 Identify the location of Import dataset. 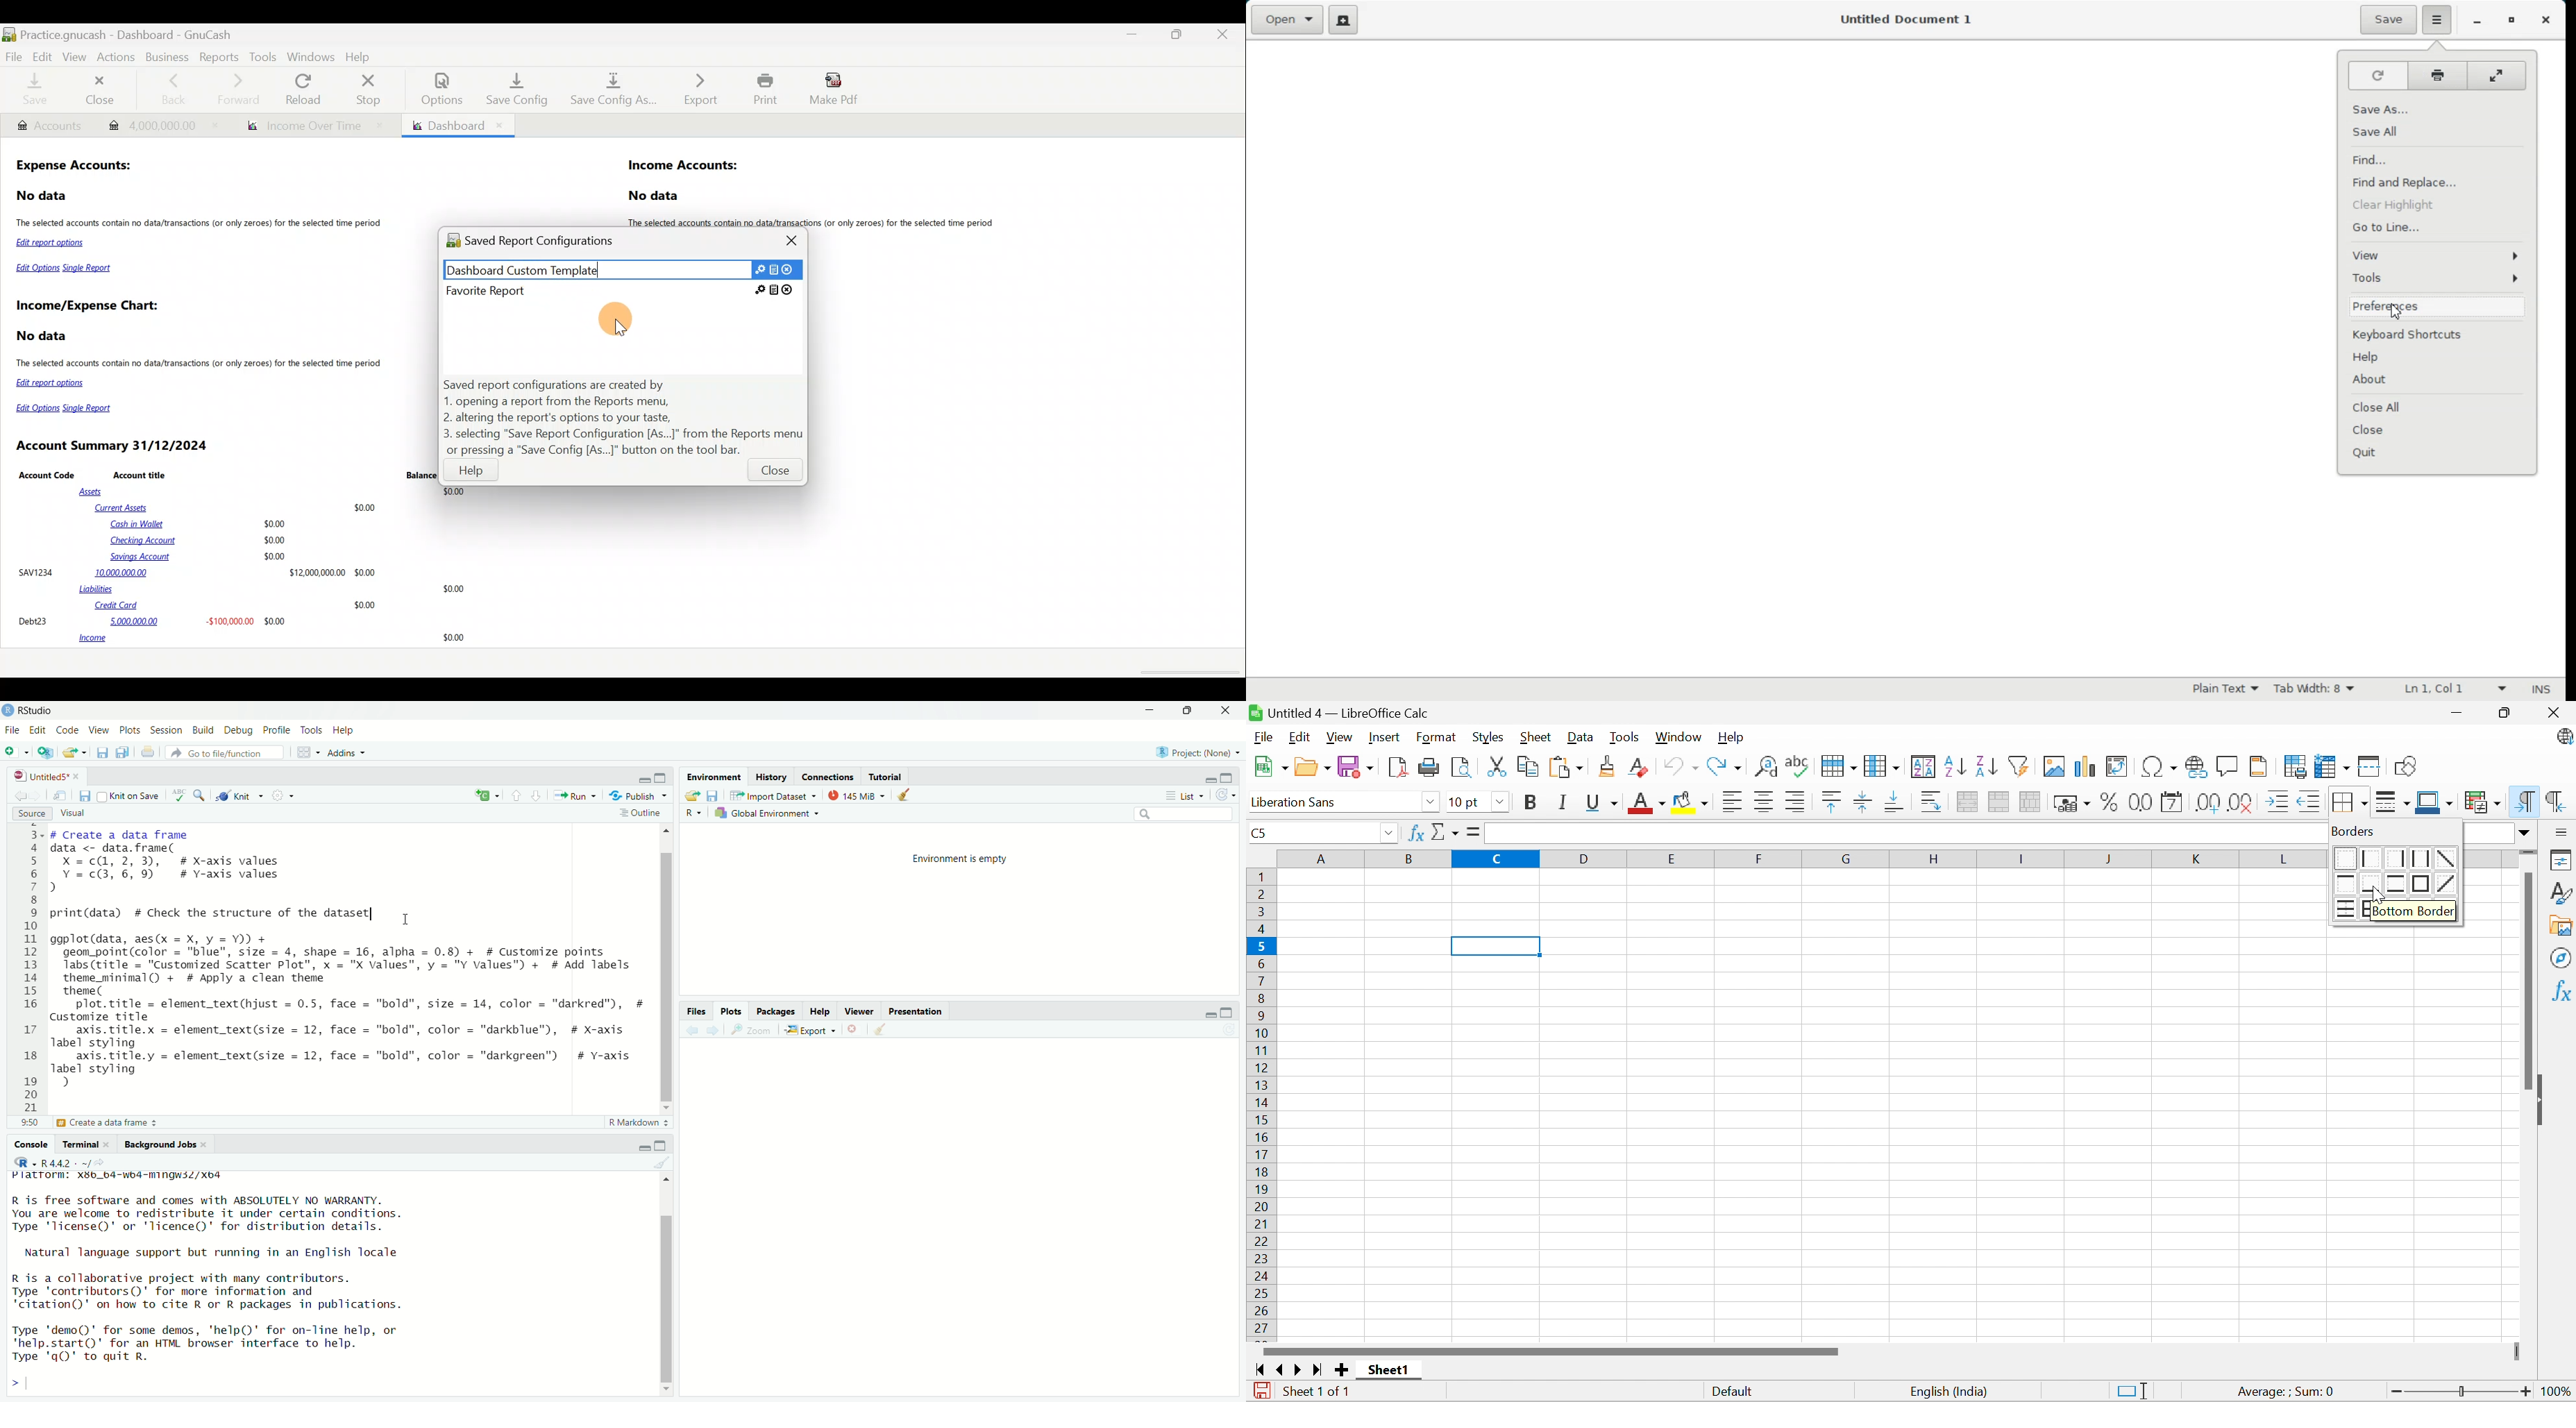
(774, 796).